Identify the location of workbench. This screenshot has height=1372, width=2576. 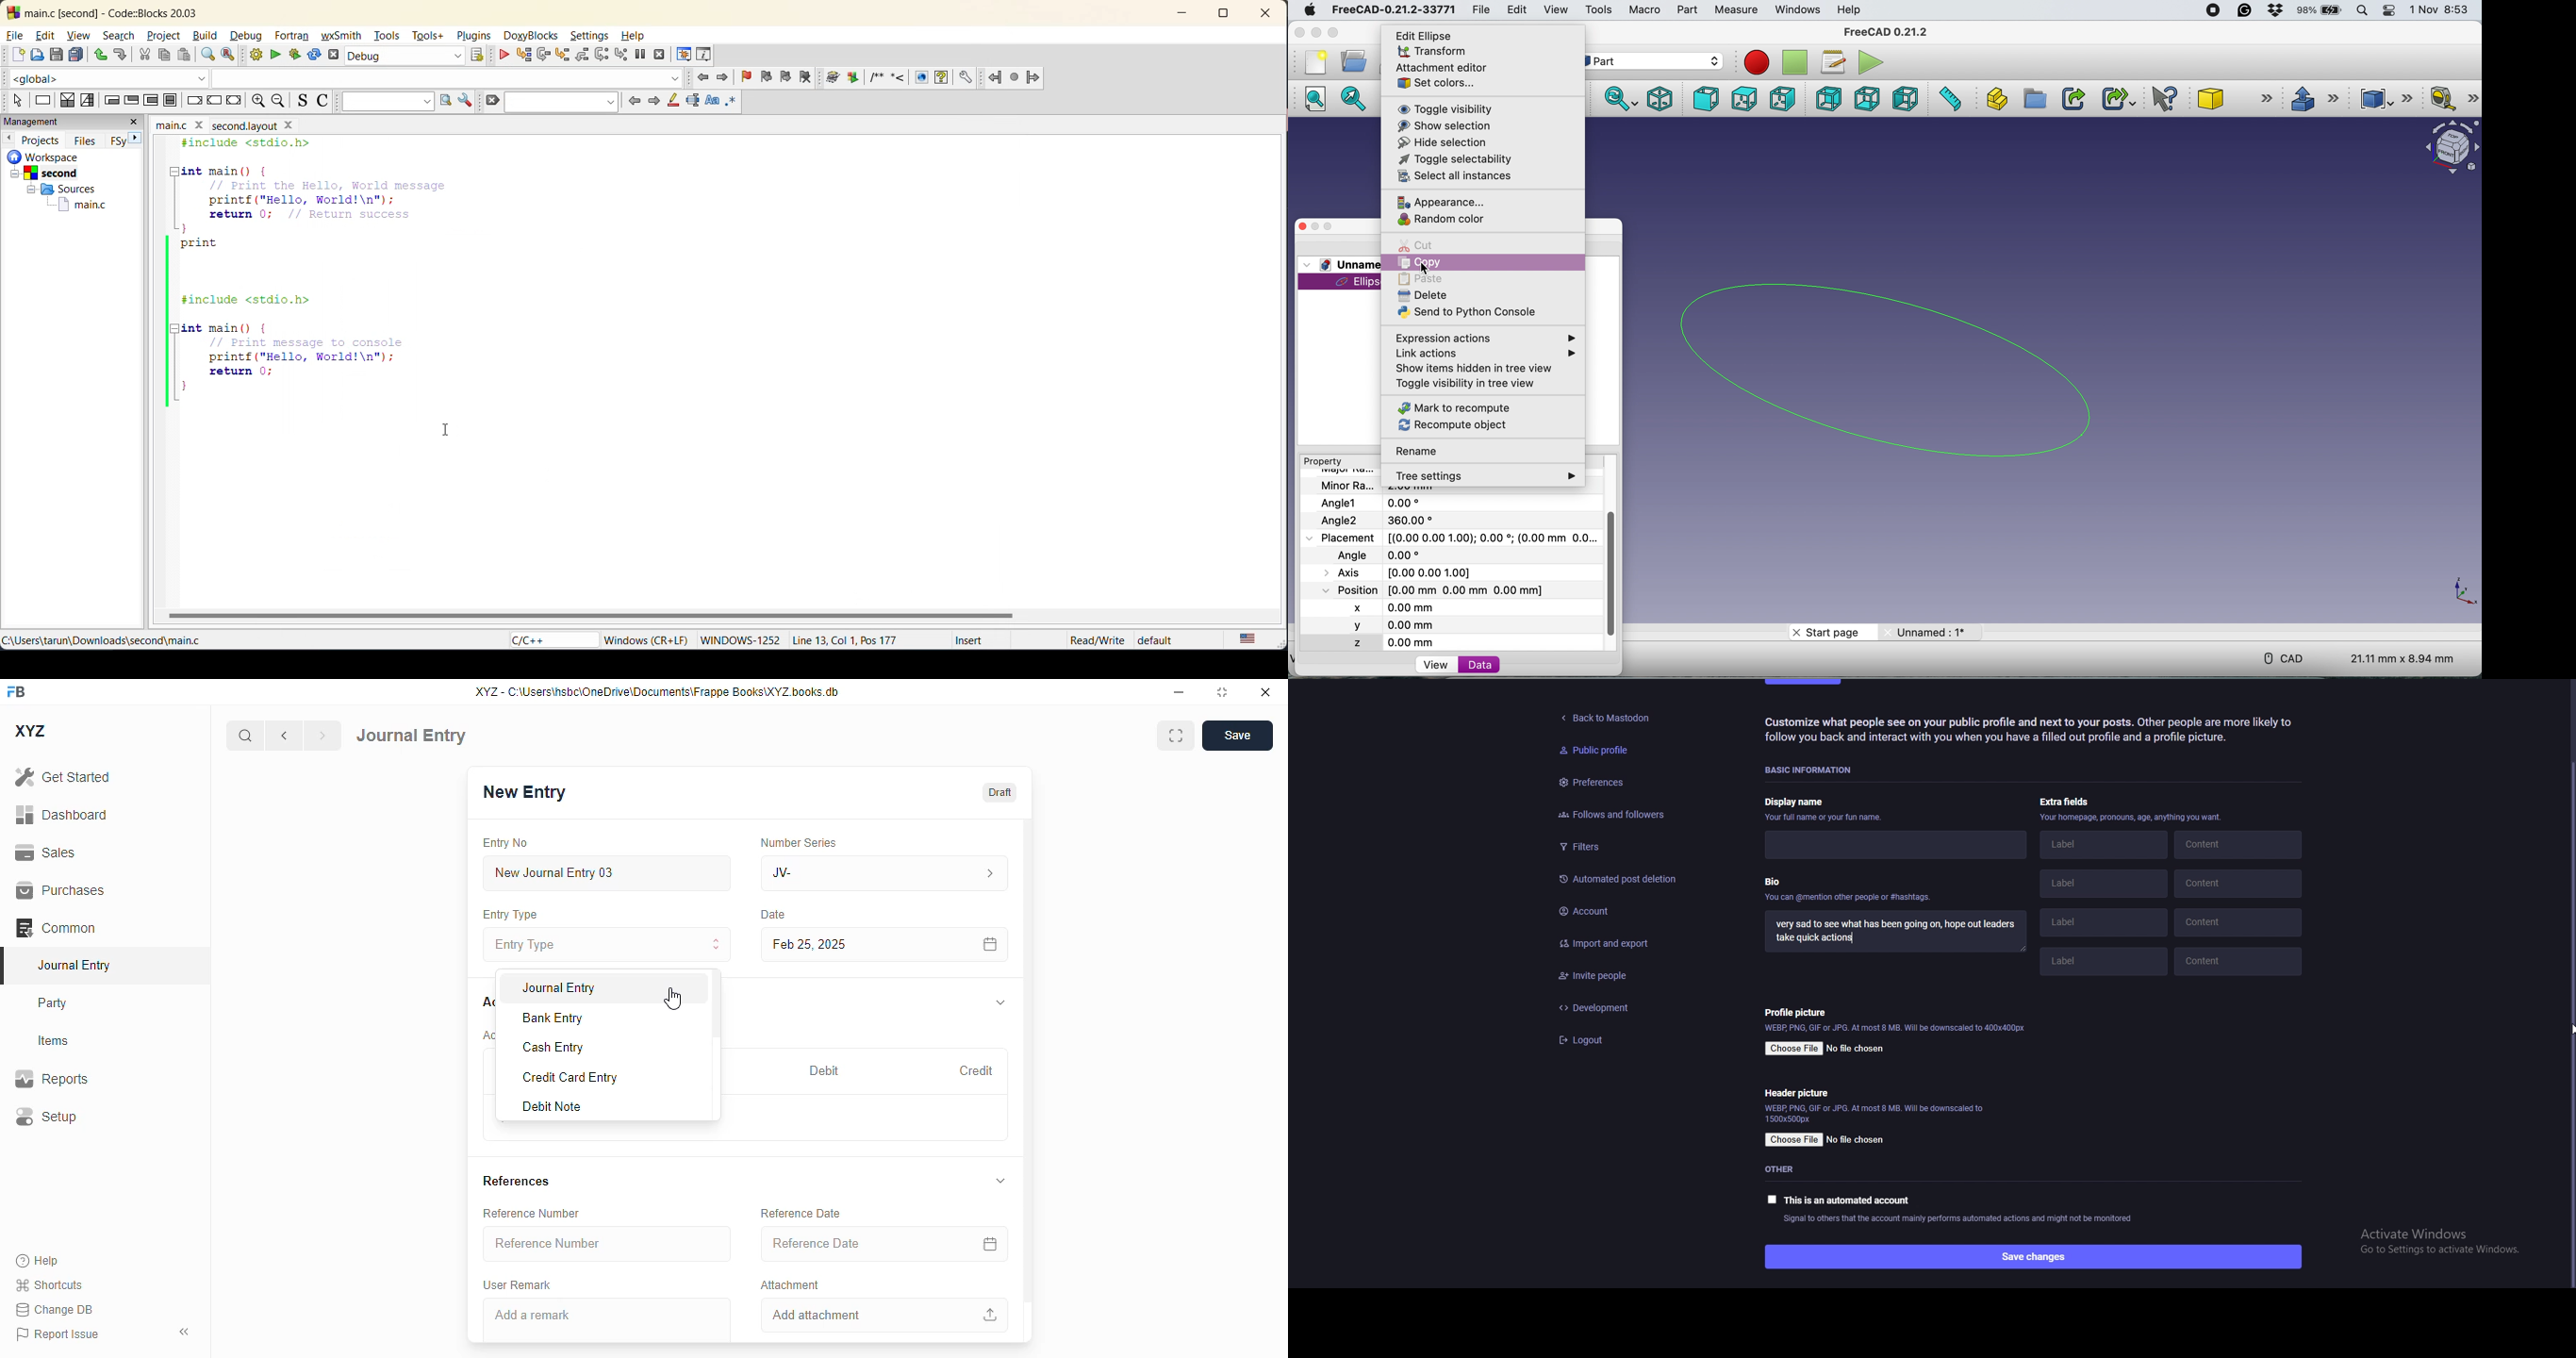
(1647, 62).